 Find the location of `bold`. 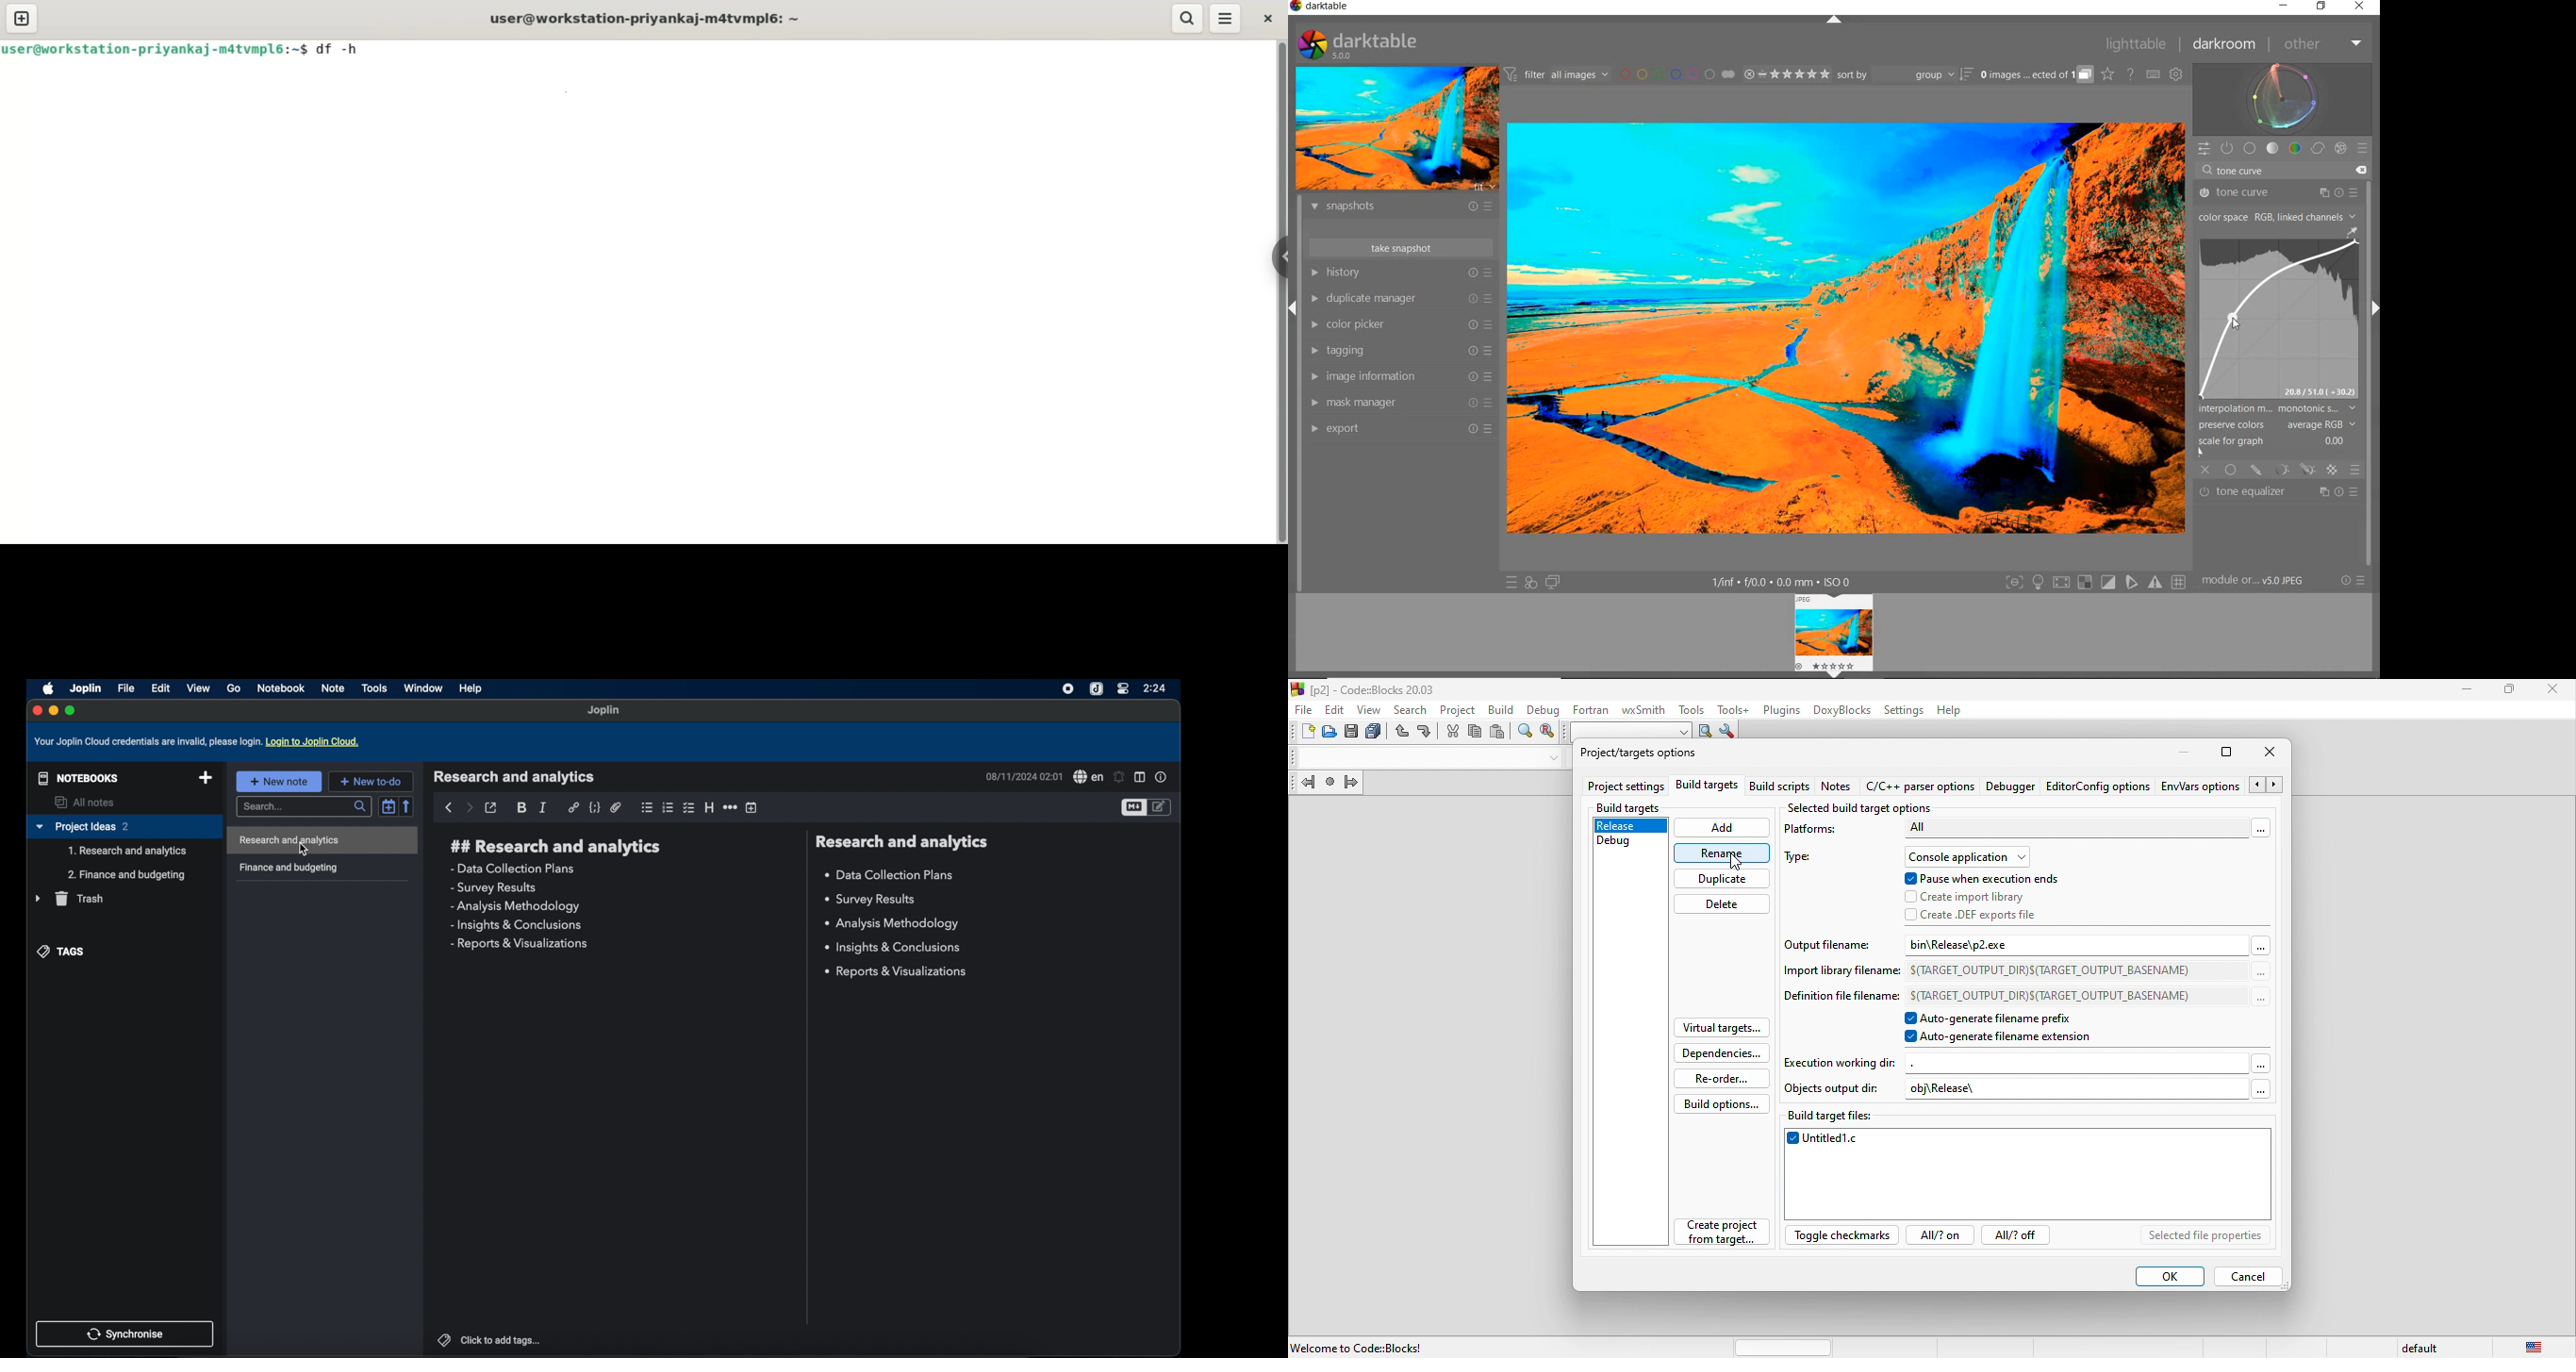

bold is located at coordinates (522, 808).